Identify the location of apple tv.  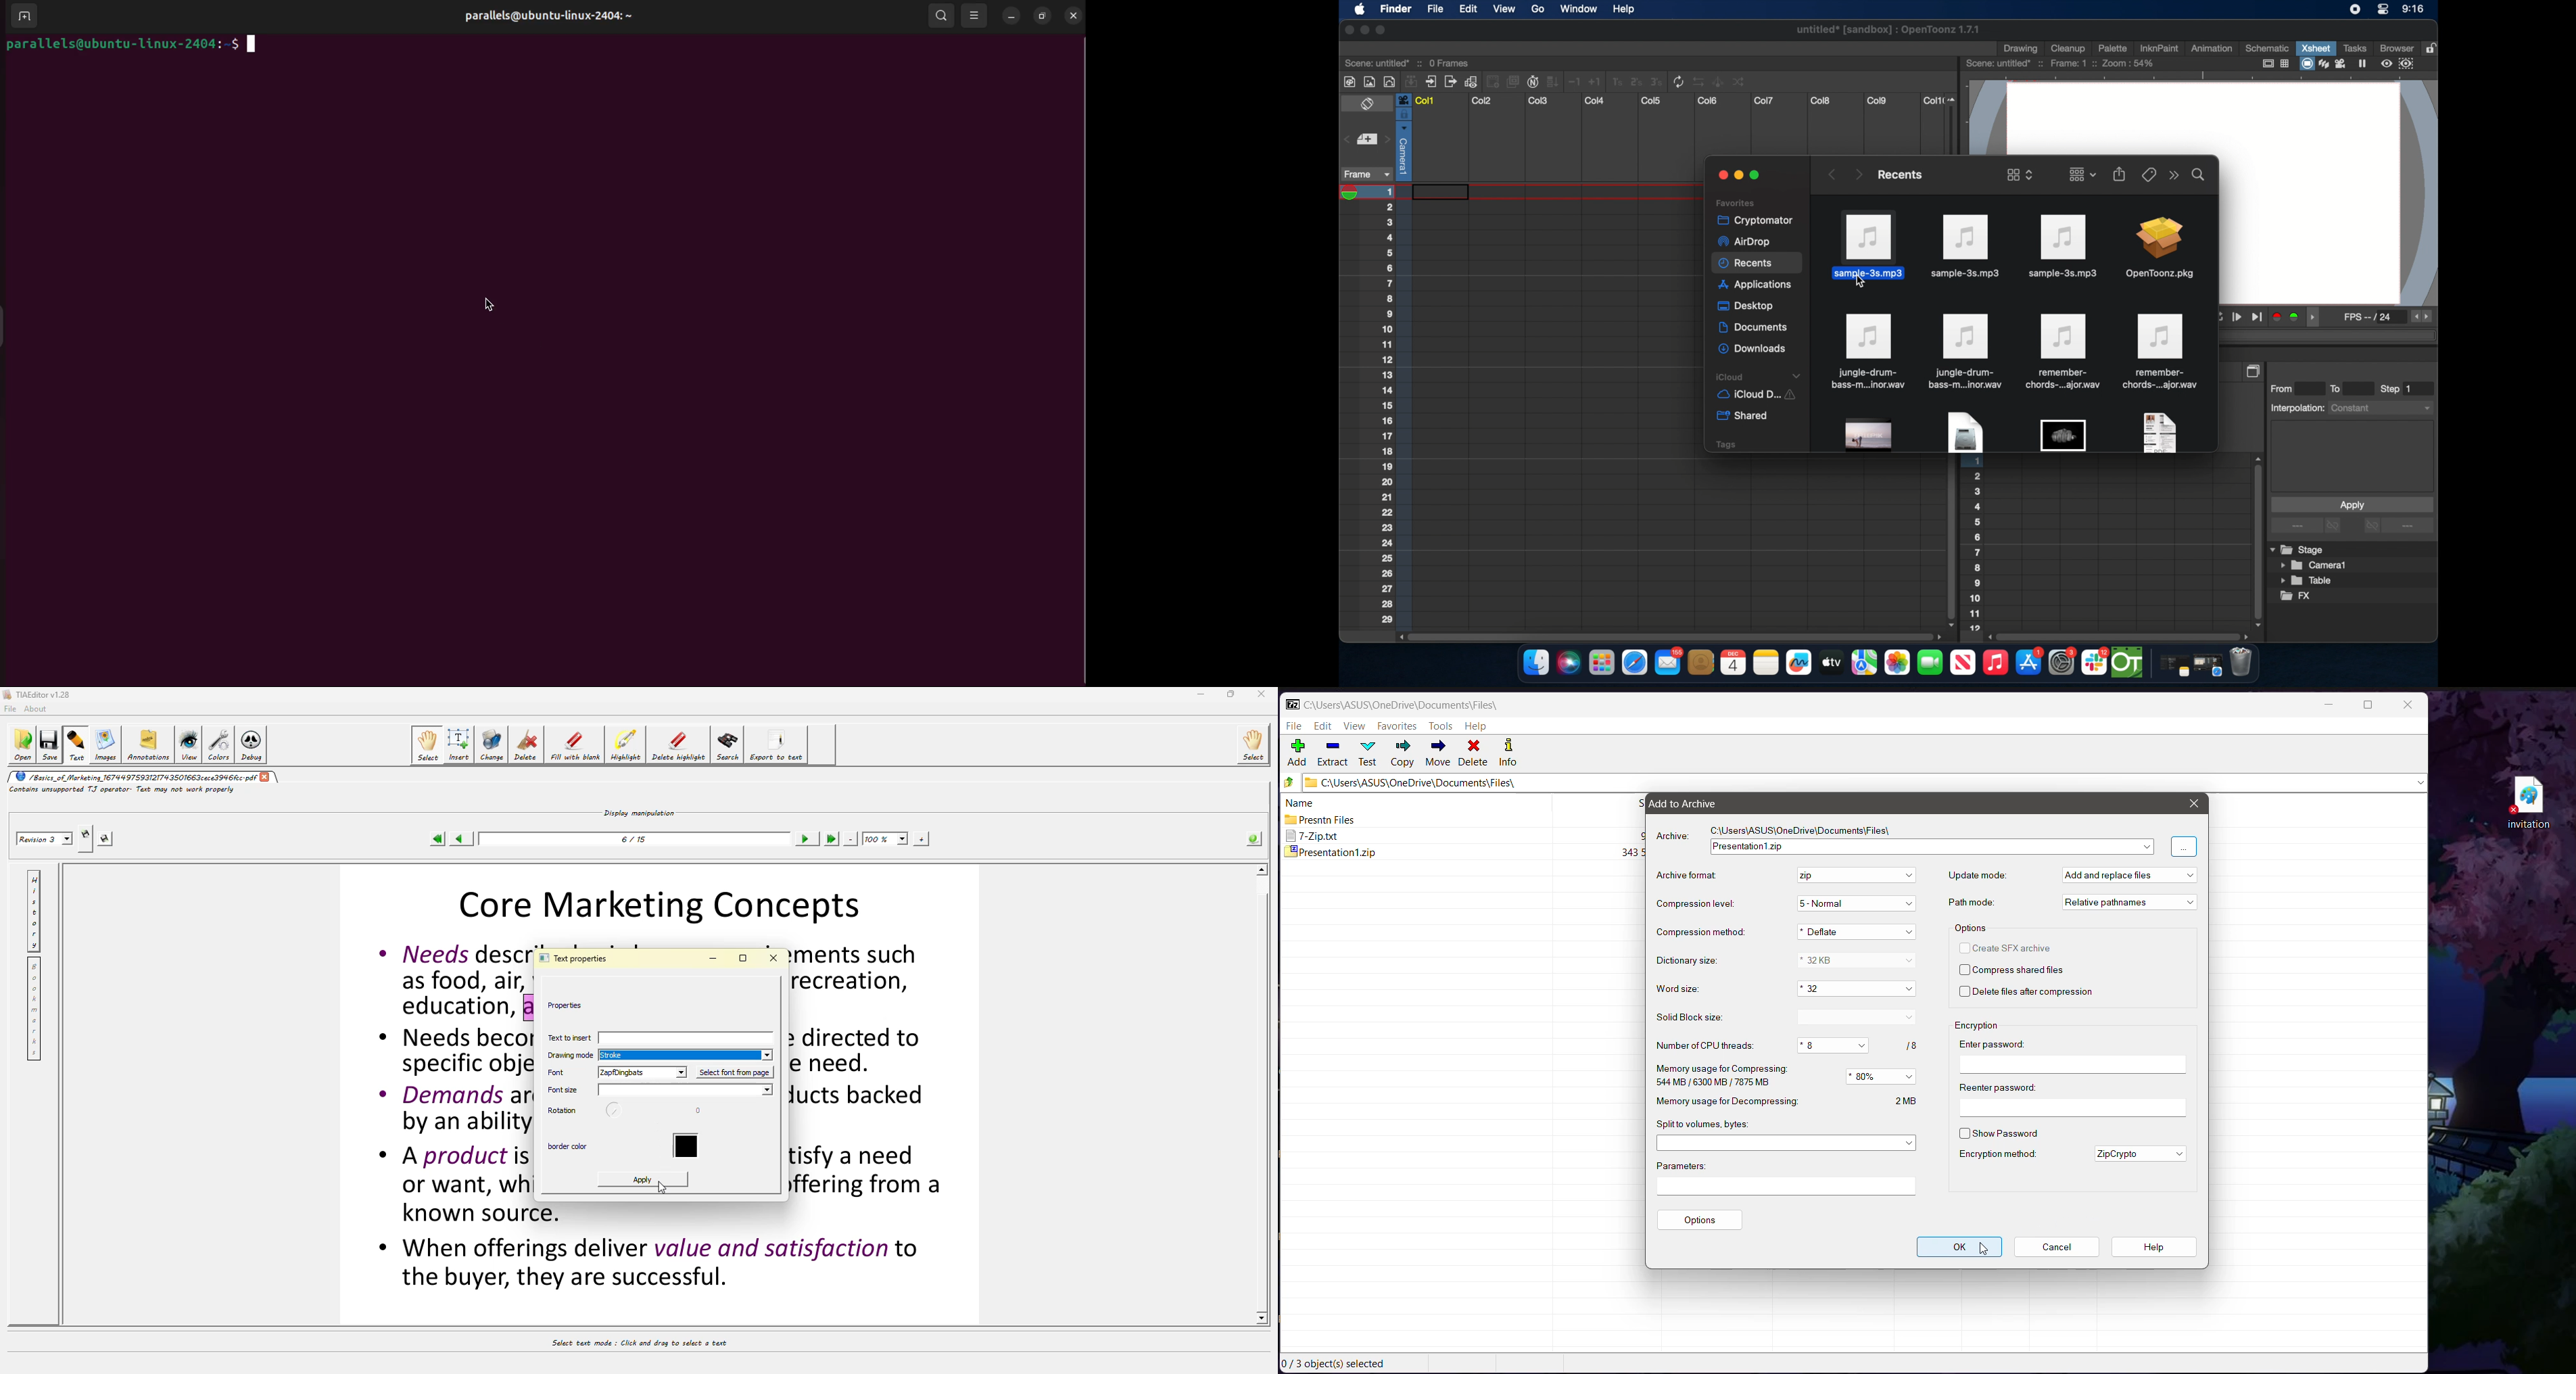
(1962, 663).